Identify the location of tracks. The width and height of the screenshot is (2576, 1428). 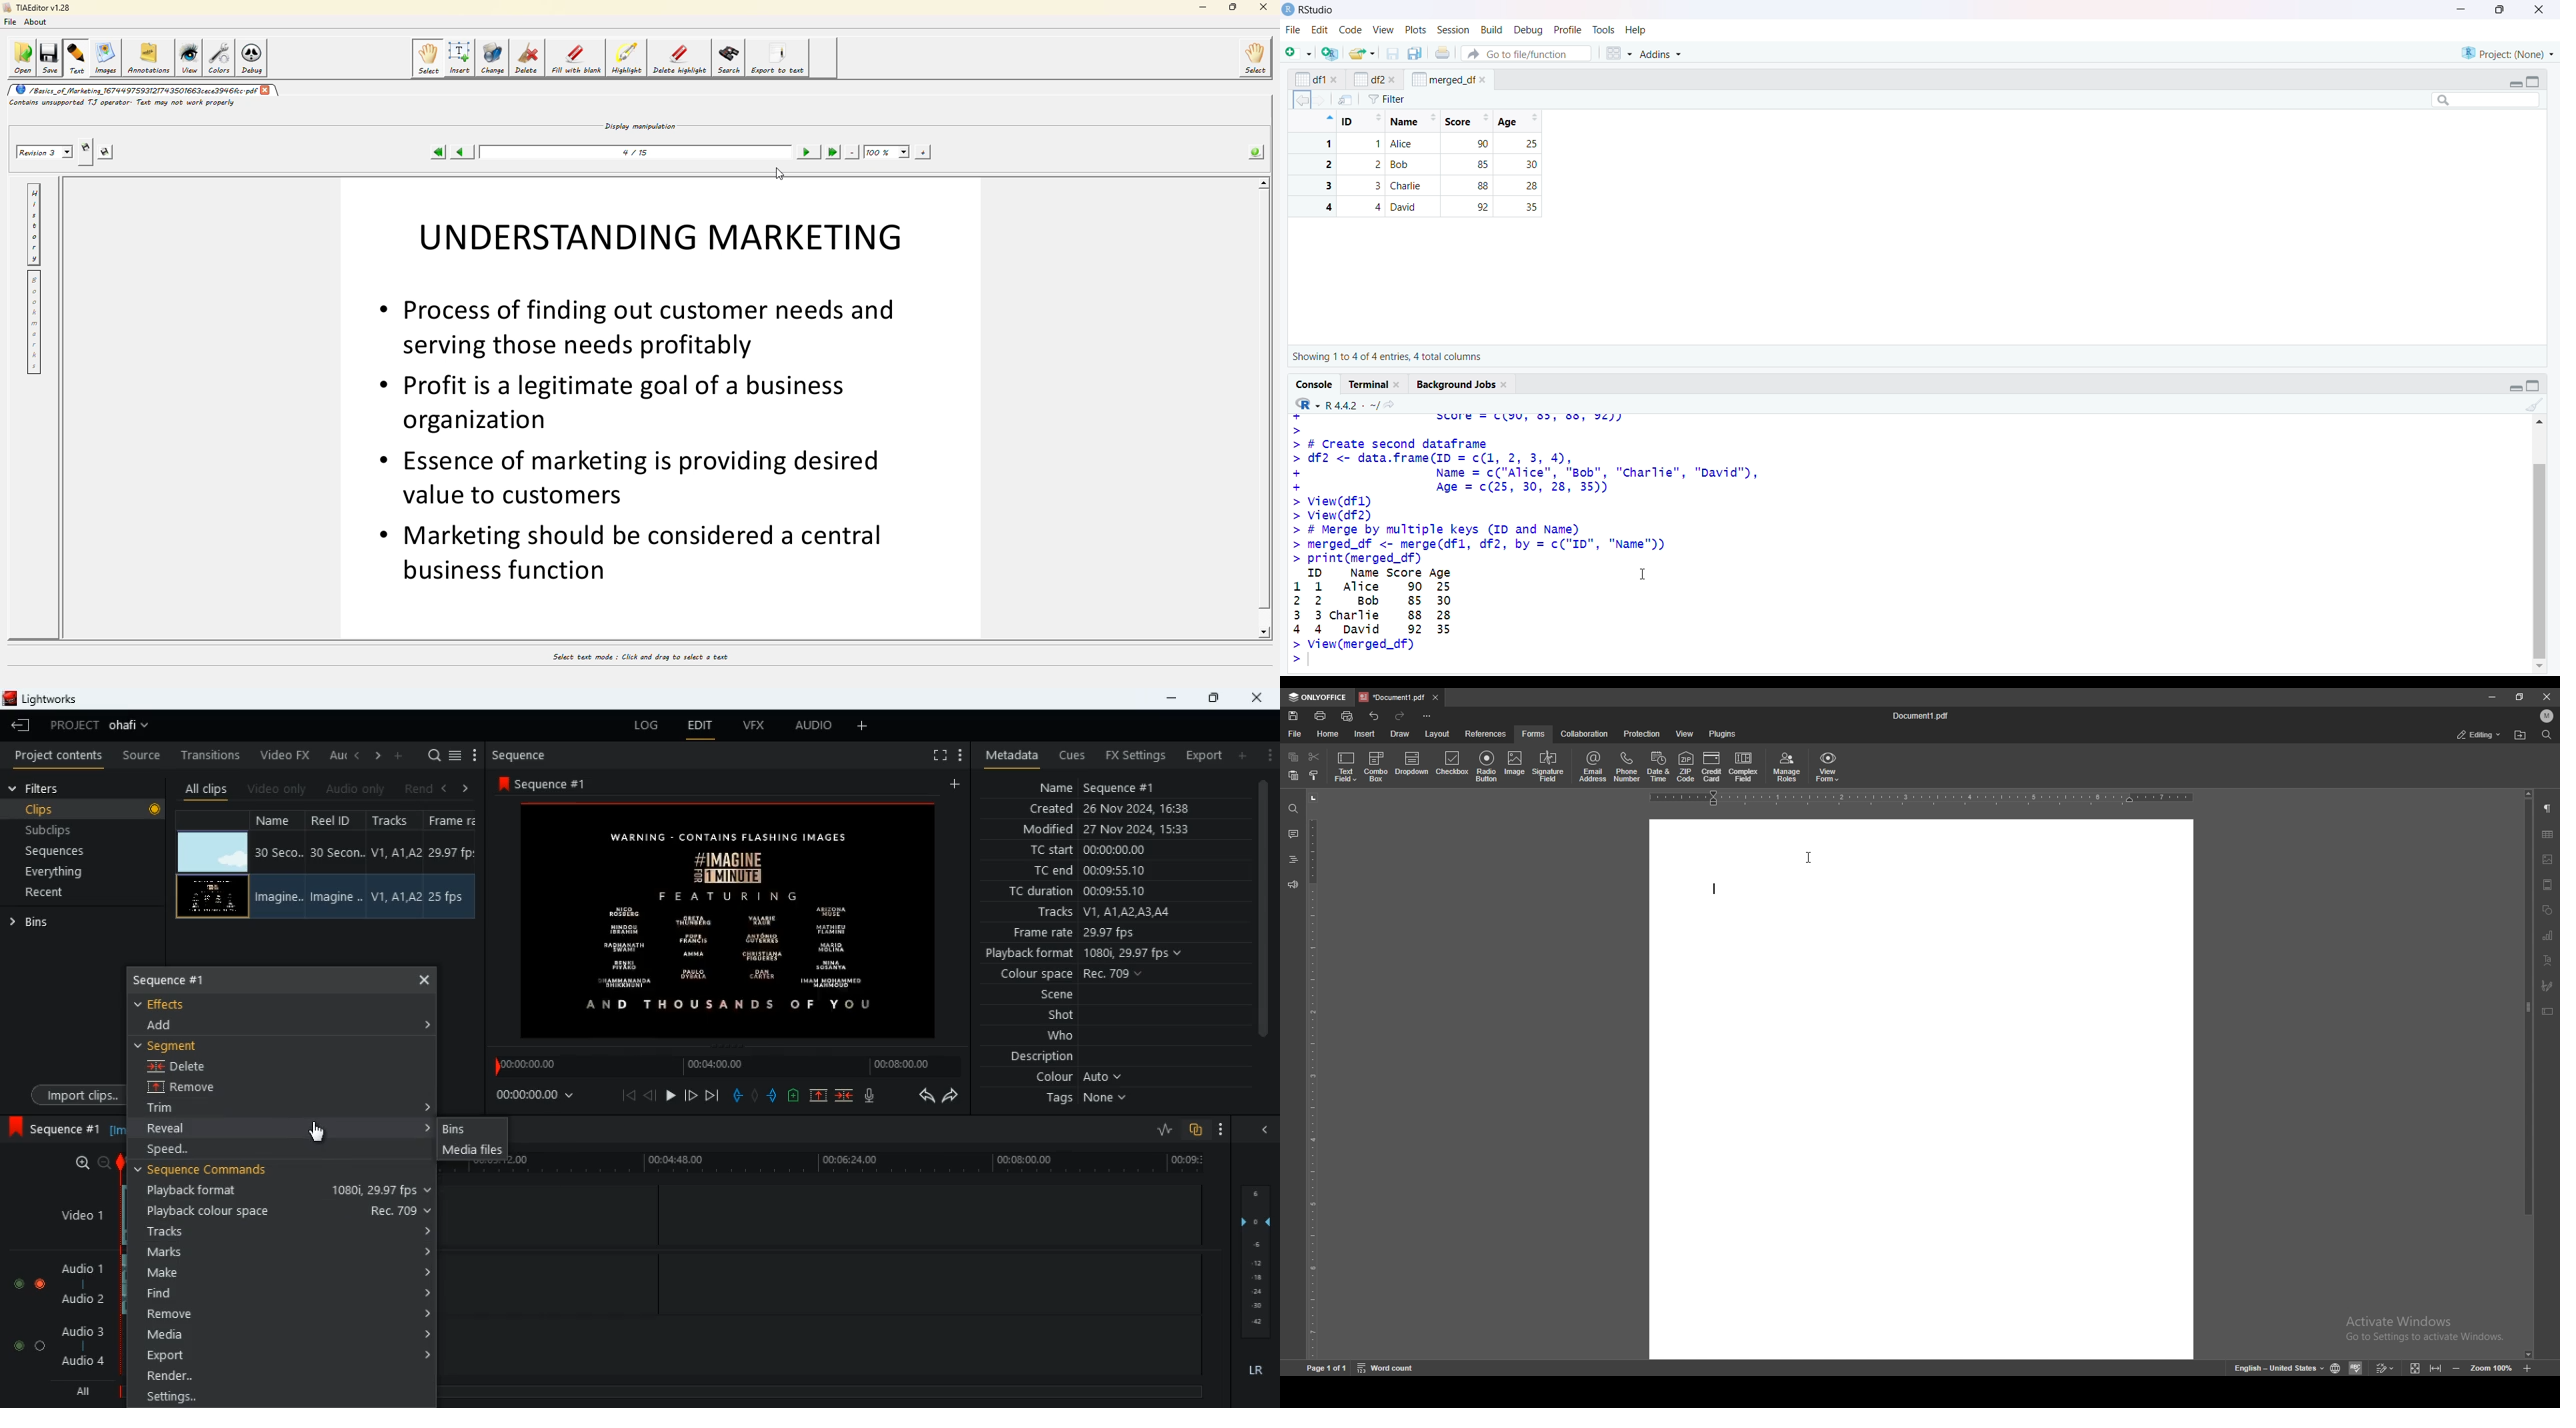
(283, 1231).